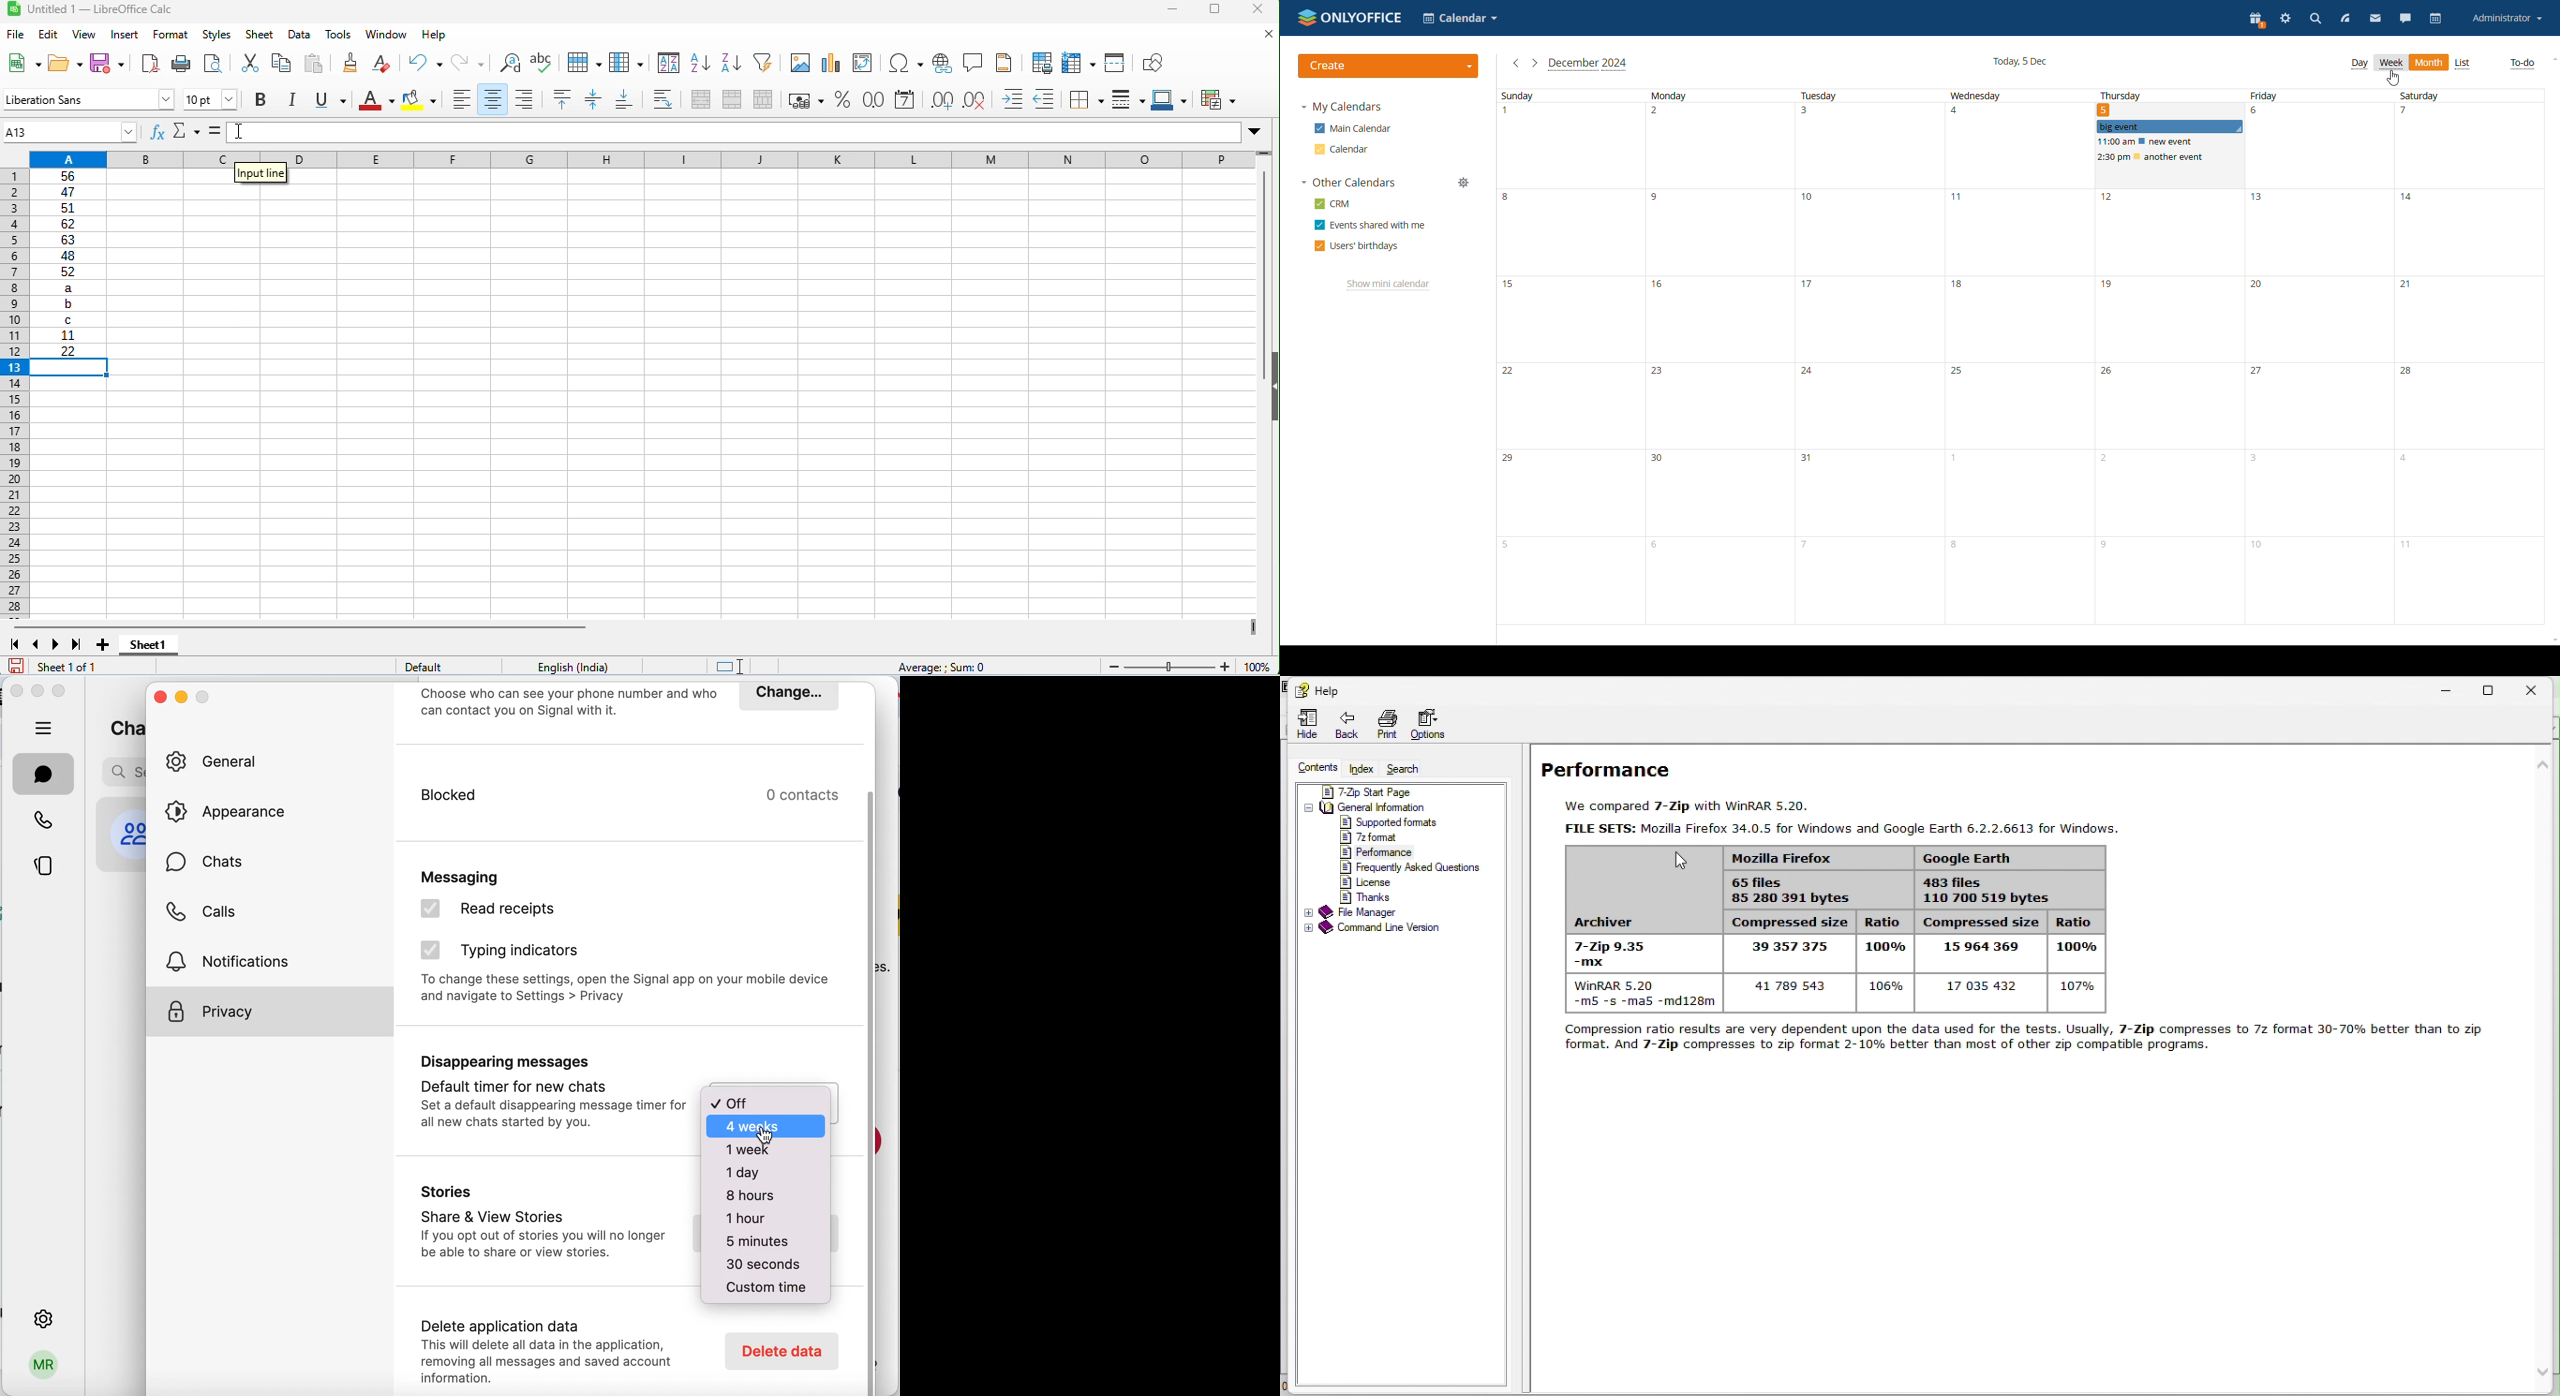 The height and width of the screenshot is (1400, 2576). What do you see at coordinates (281, 64) in the screenshot?
I see `copy` at bounding box center [281, 64].